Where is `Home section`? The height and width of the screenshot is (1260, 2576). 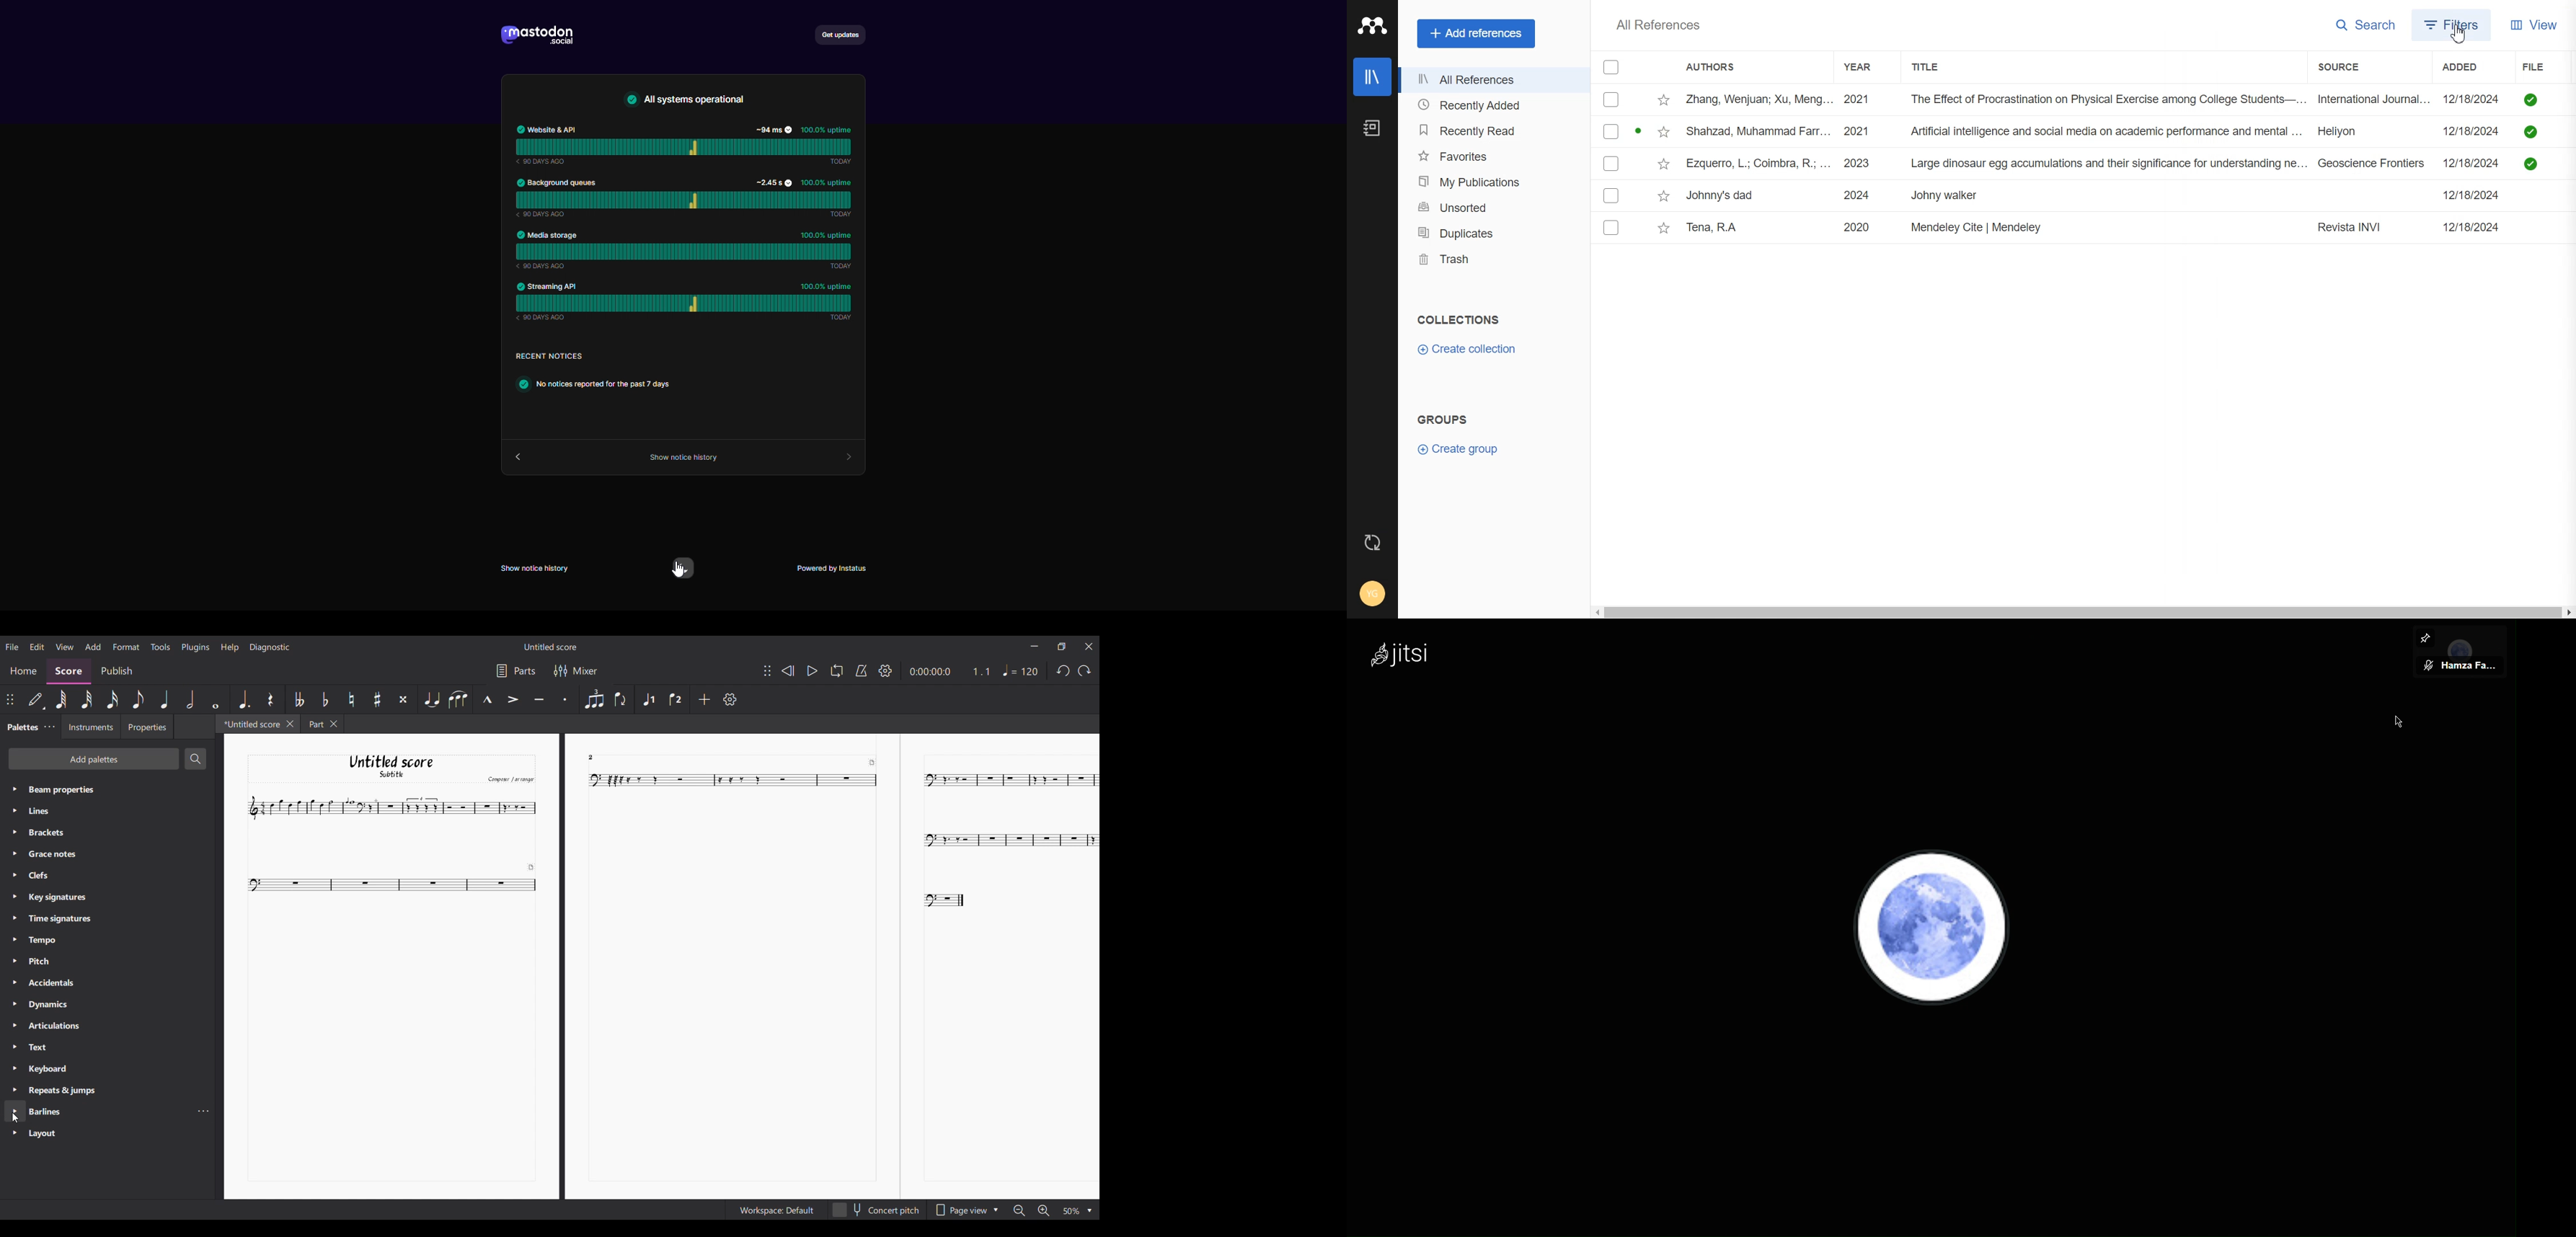 Home section is located at coordinates (23, 671).